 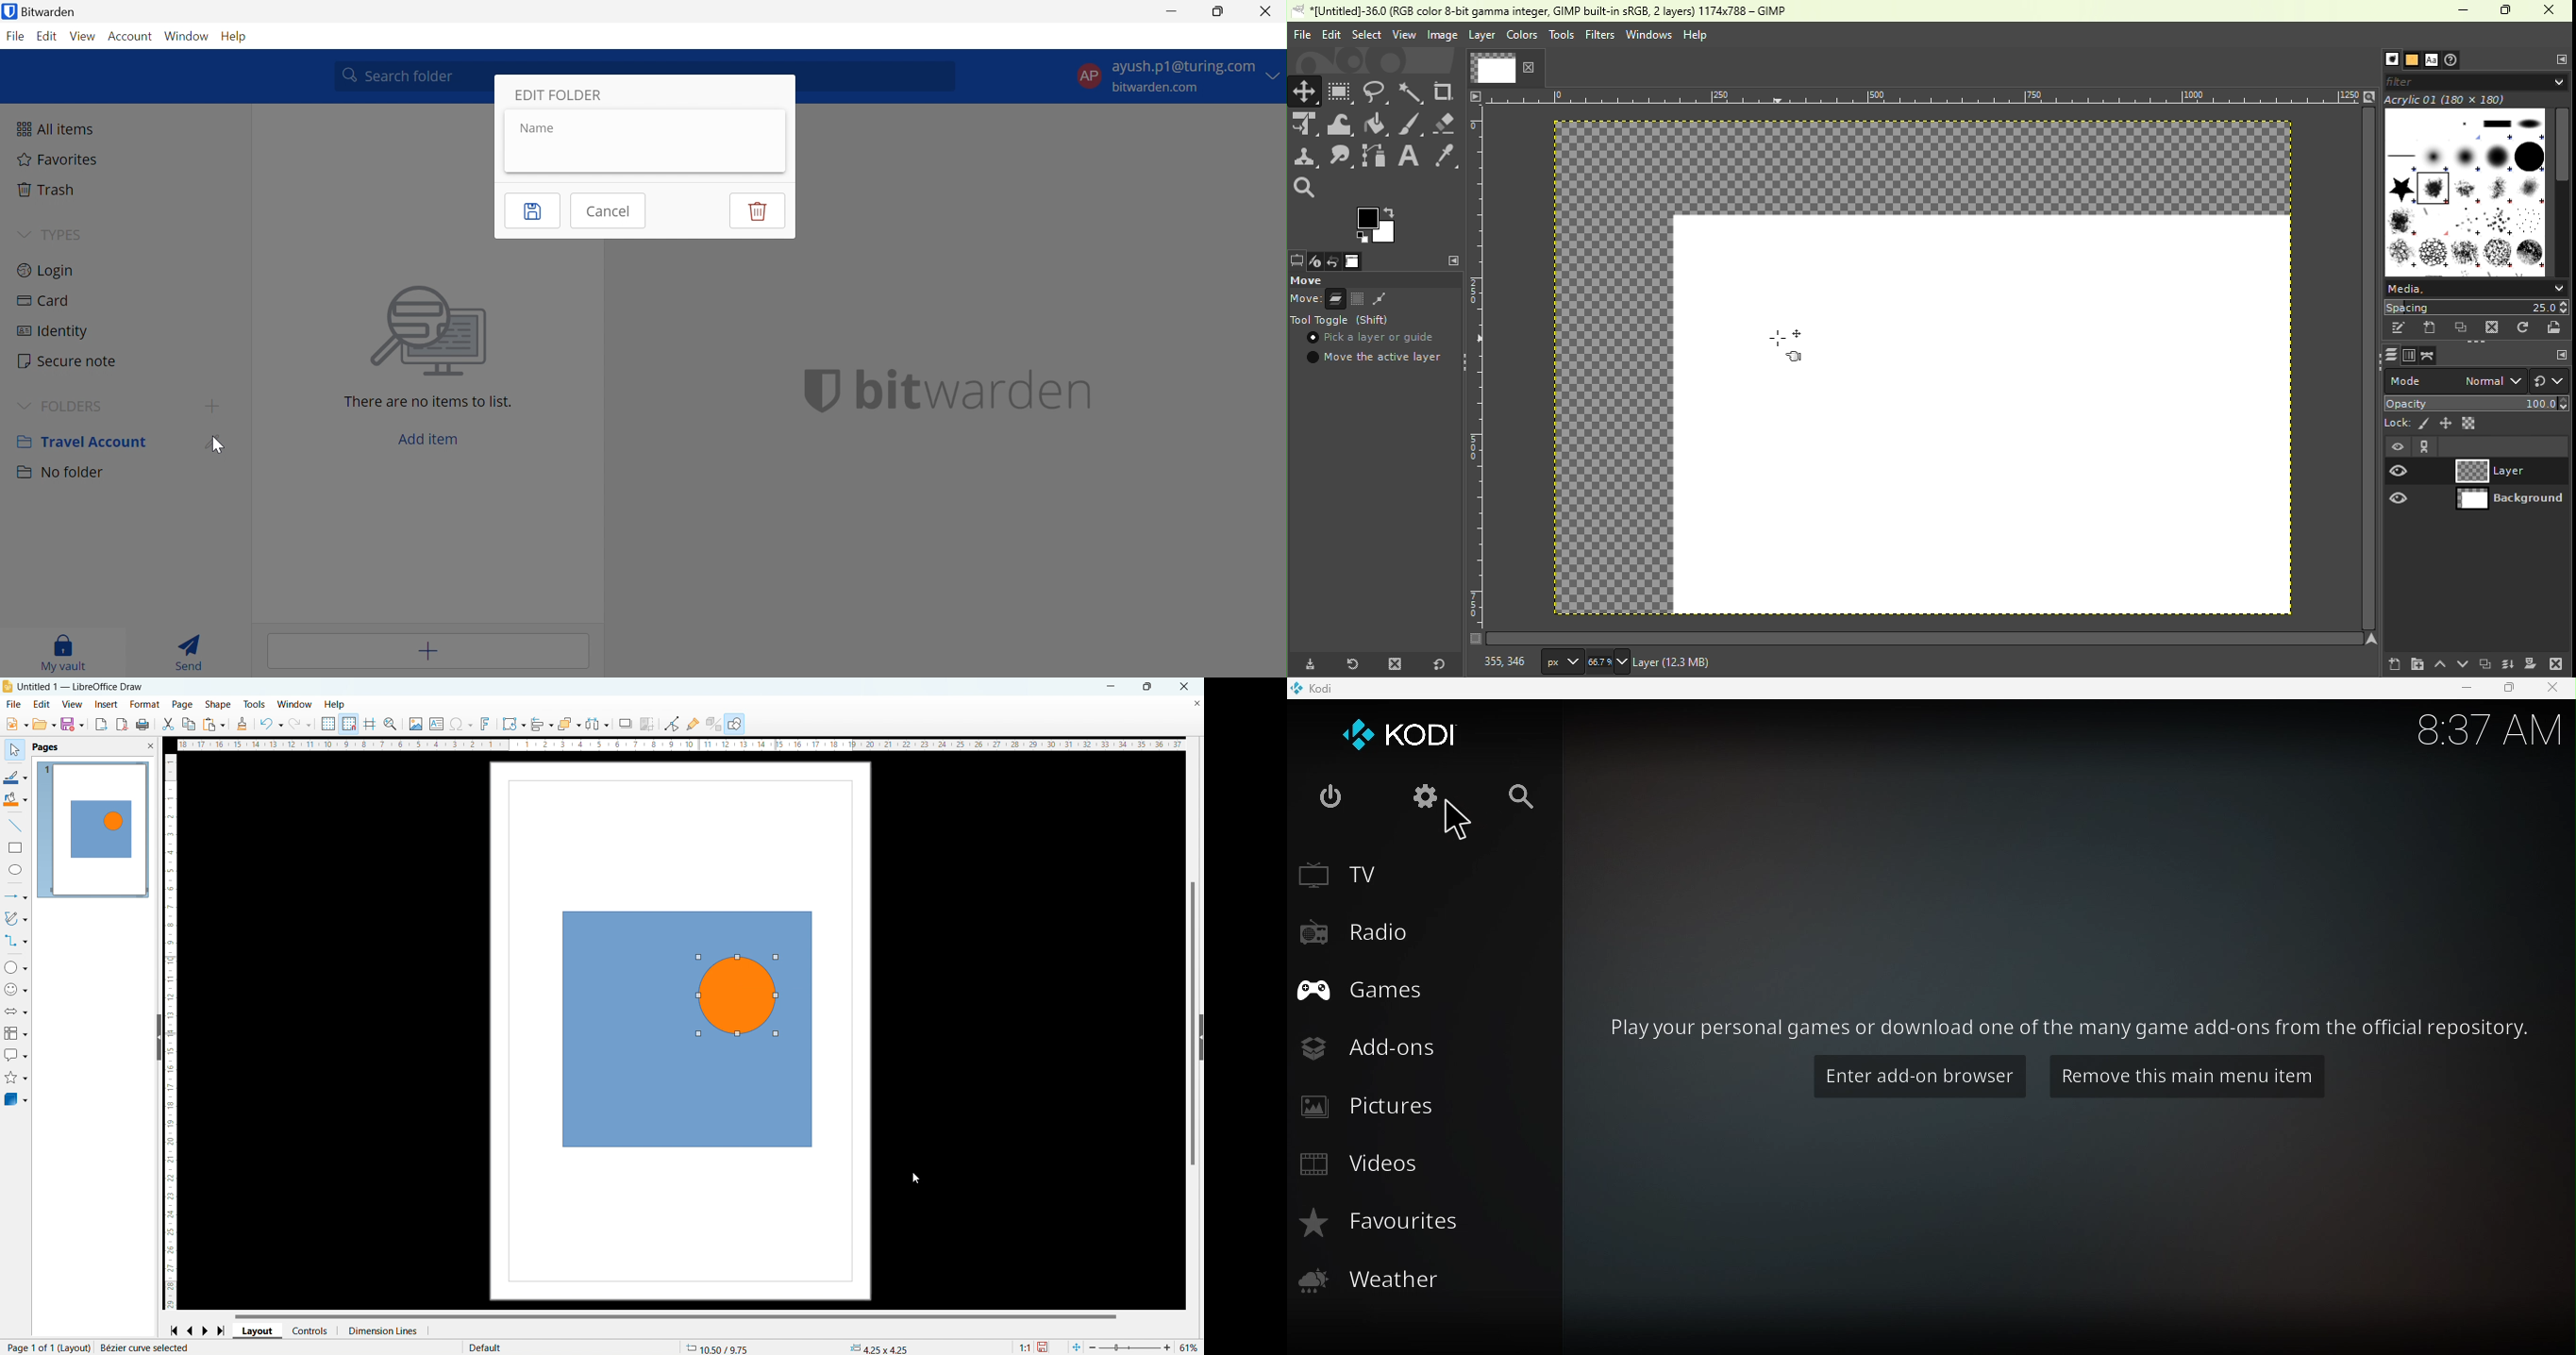 I want to click on export, so click(x=102, y=725).